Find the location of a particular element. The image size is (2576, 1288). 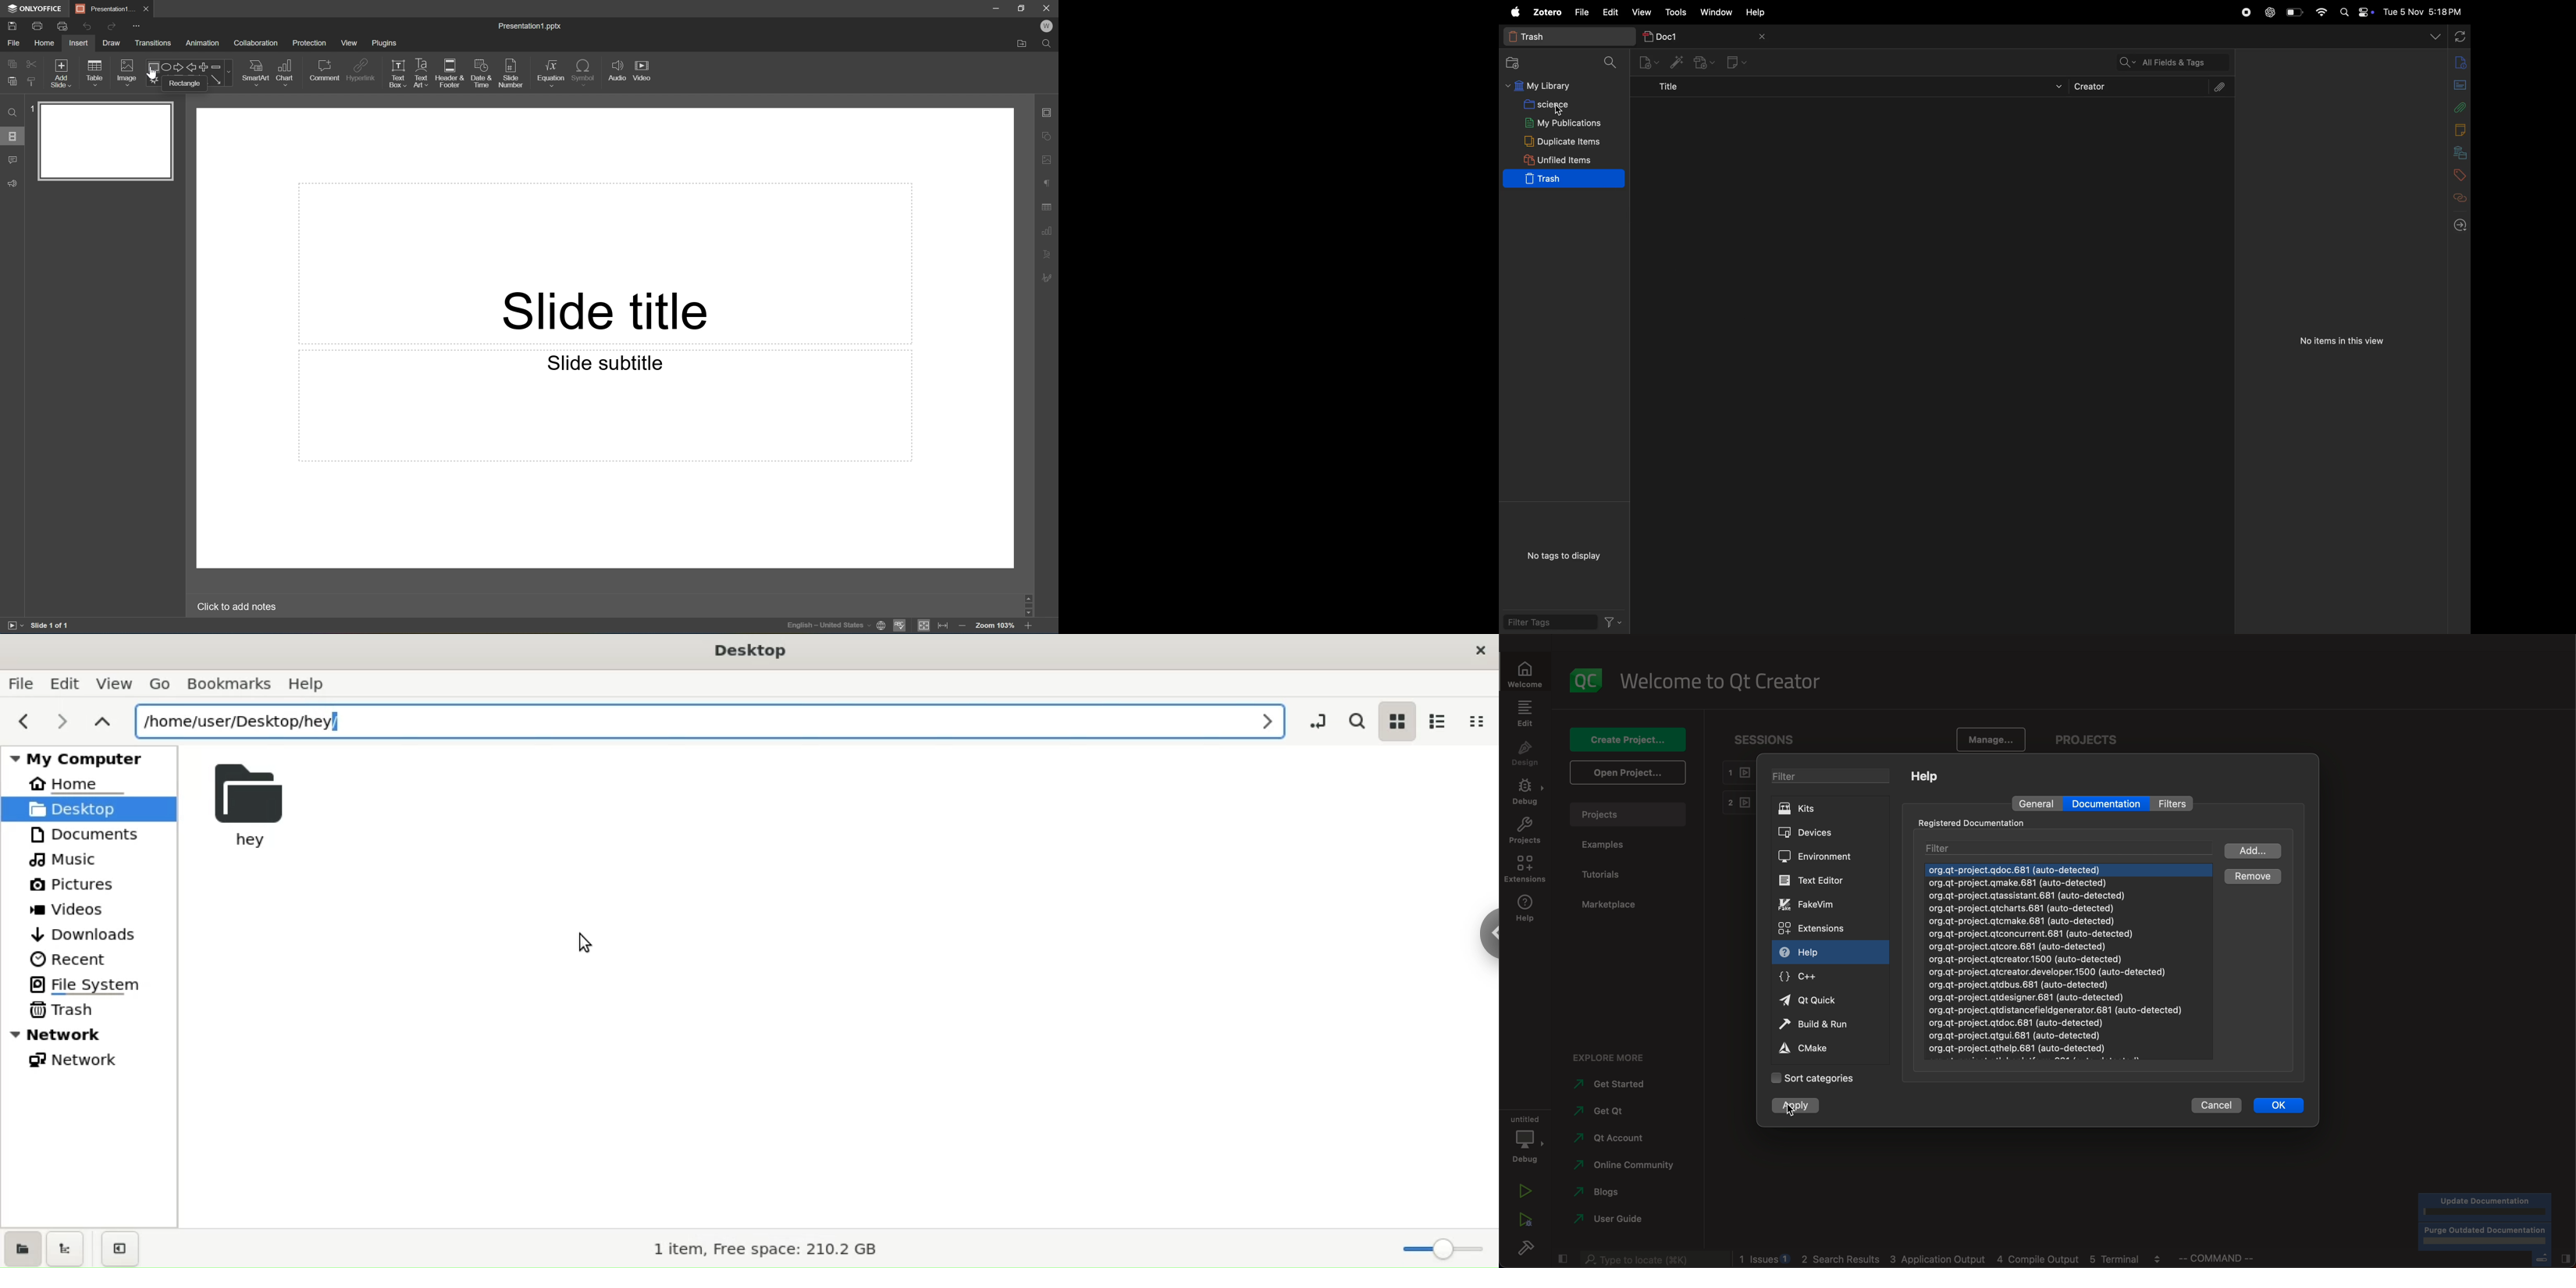

registered is located at coordinates (1977, 822).